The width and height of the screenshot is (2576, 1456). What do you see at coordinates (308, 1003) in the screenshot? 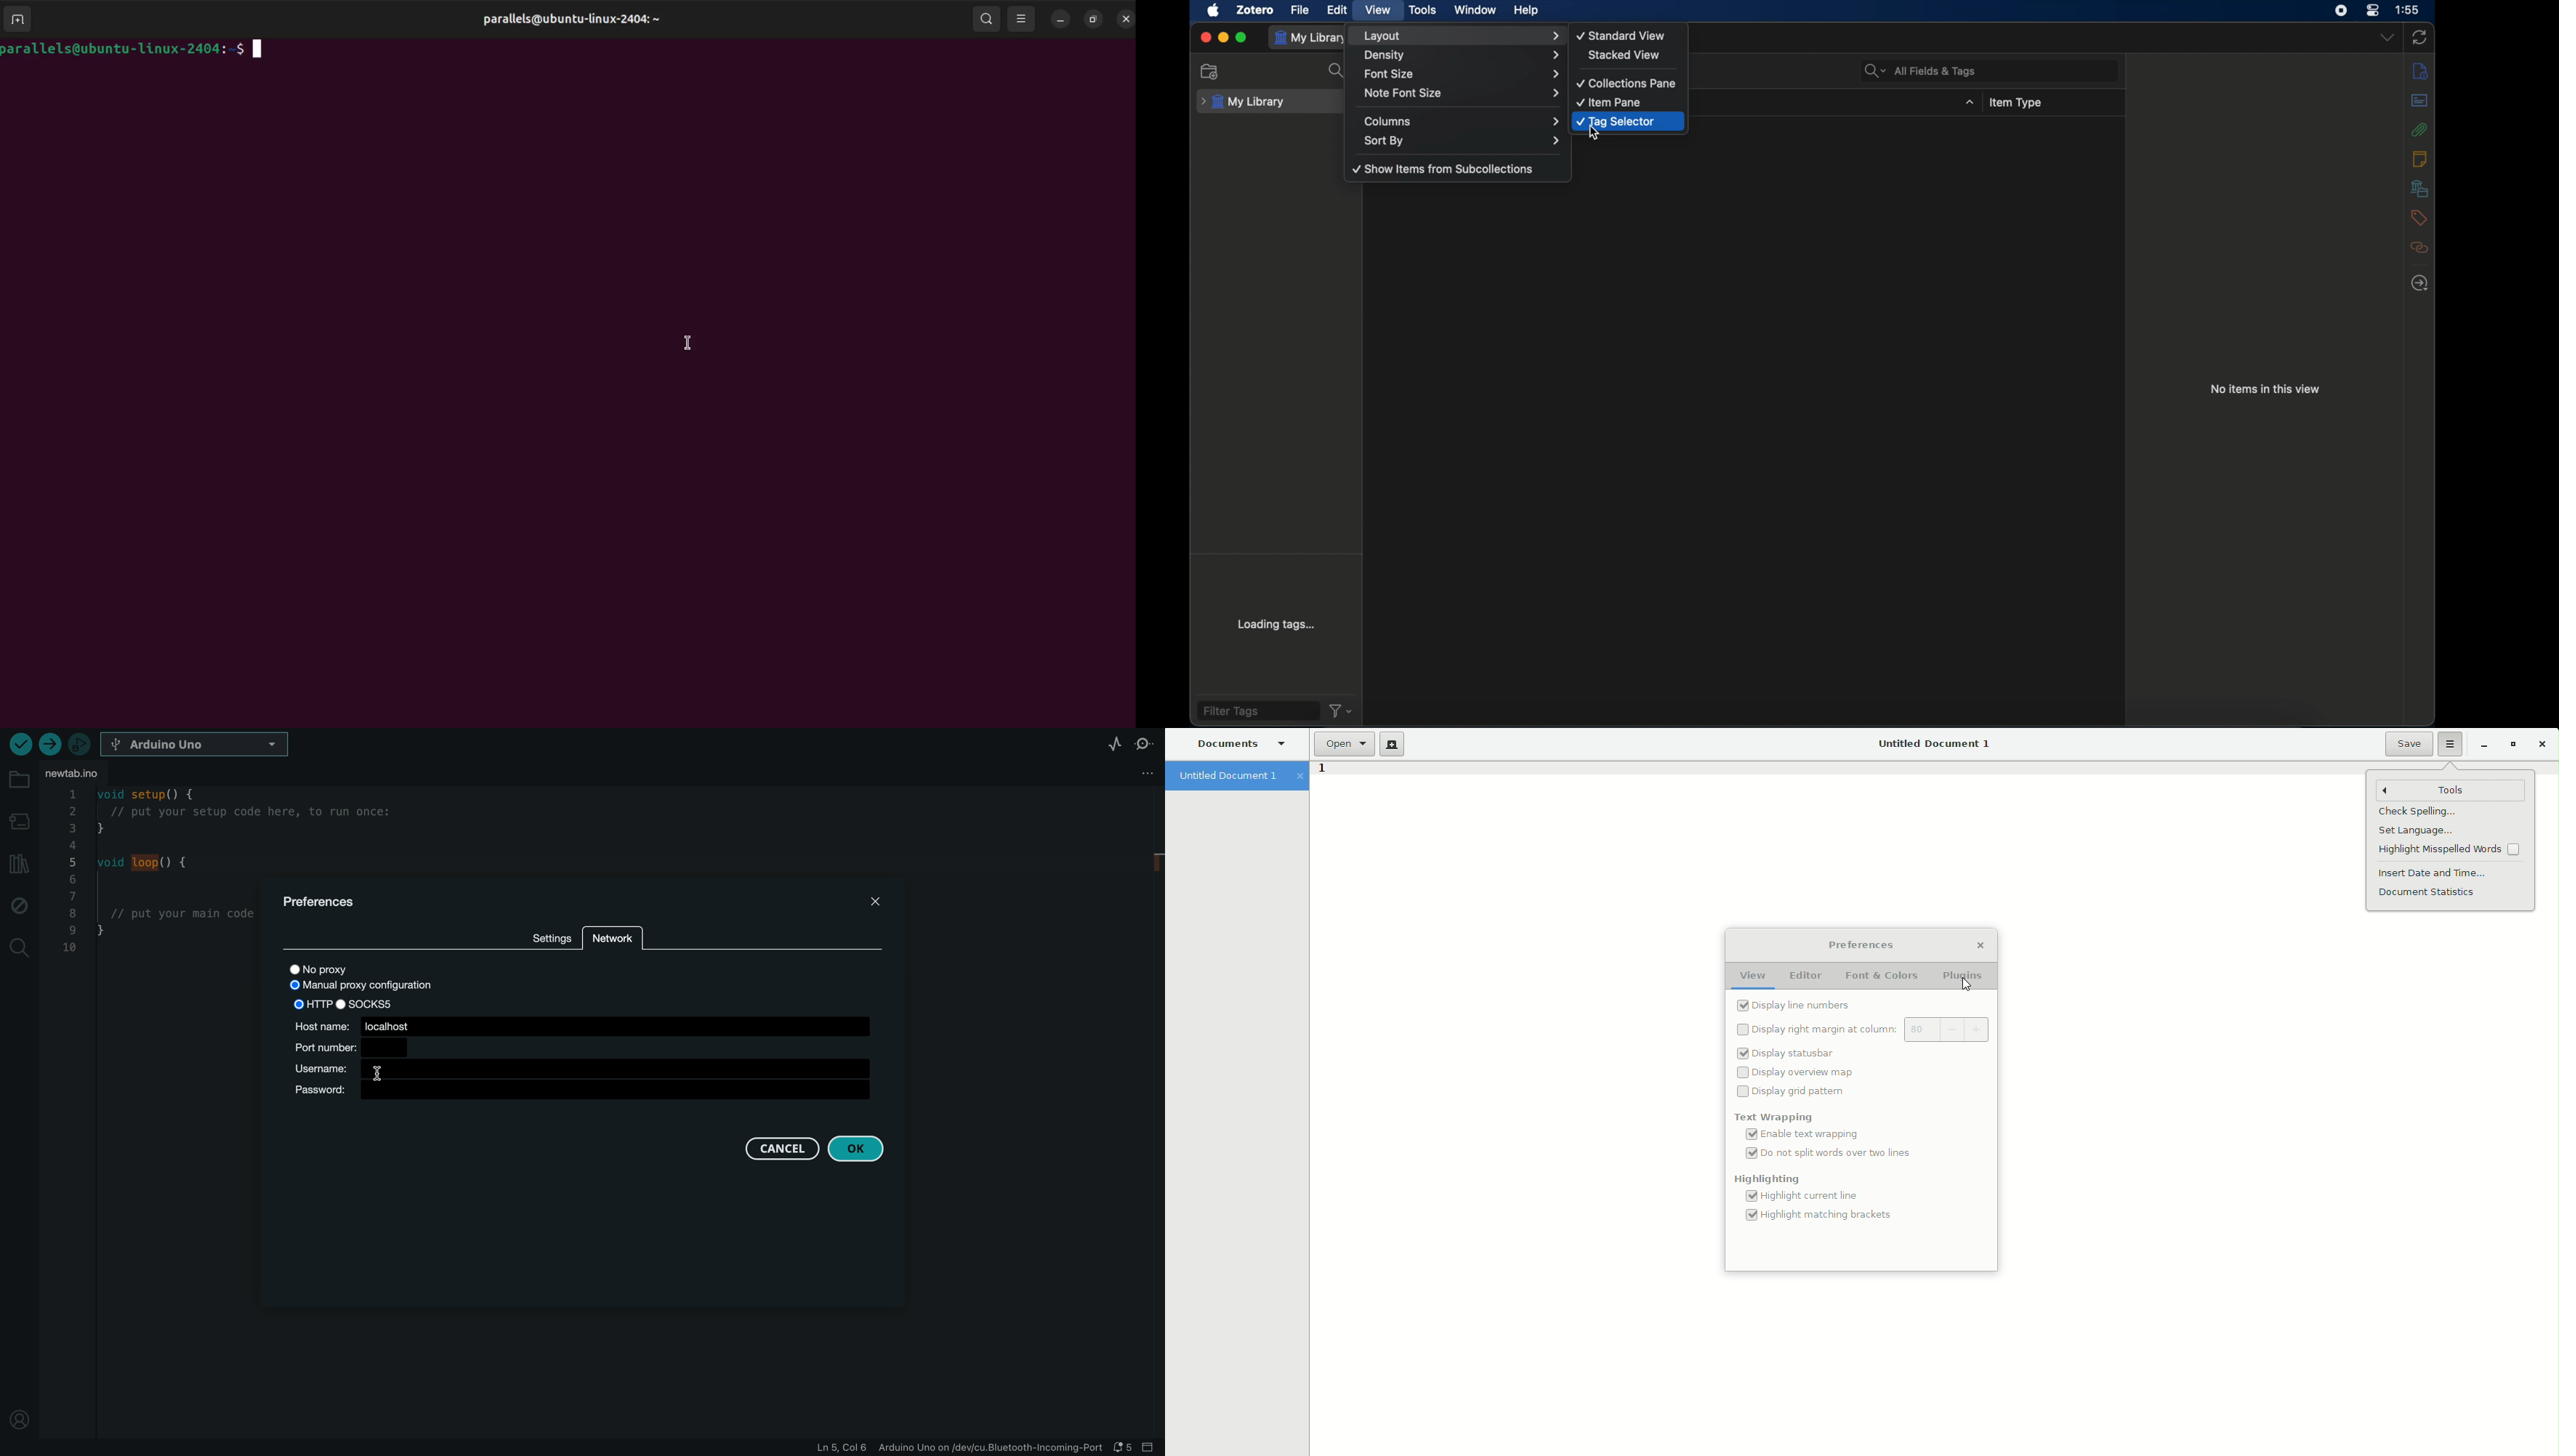
I see `HTTP` at bounding box center [308, 1003].